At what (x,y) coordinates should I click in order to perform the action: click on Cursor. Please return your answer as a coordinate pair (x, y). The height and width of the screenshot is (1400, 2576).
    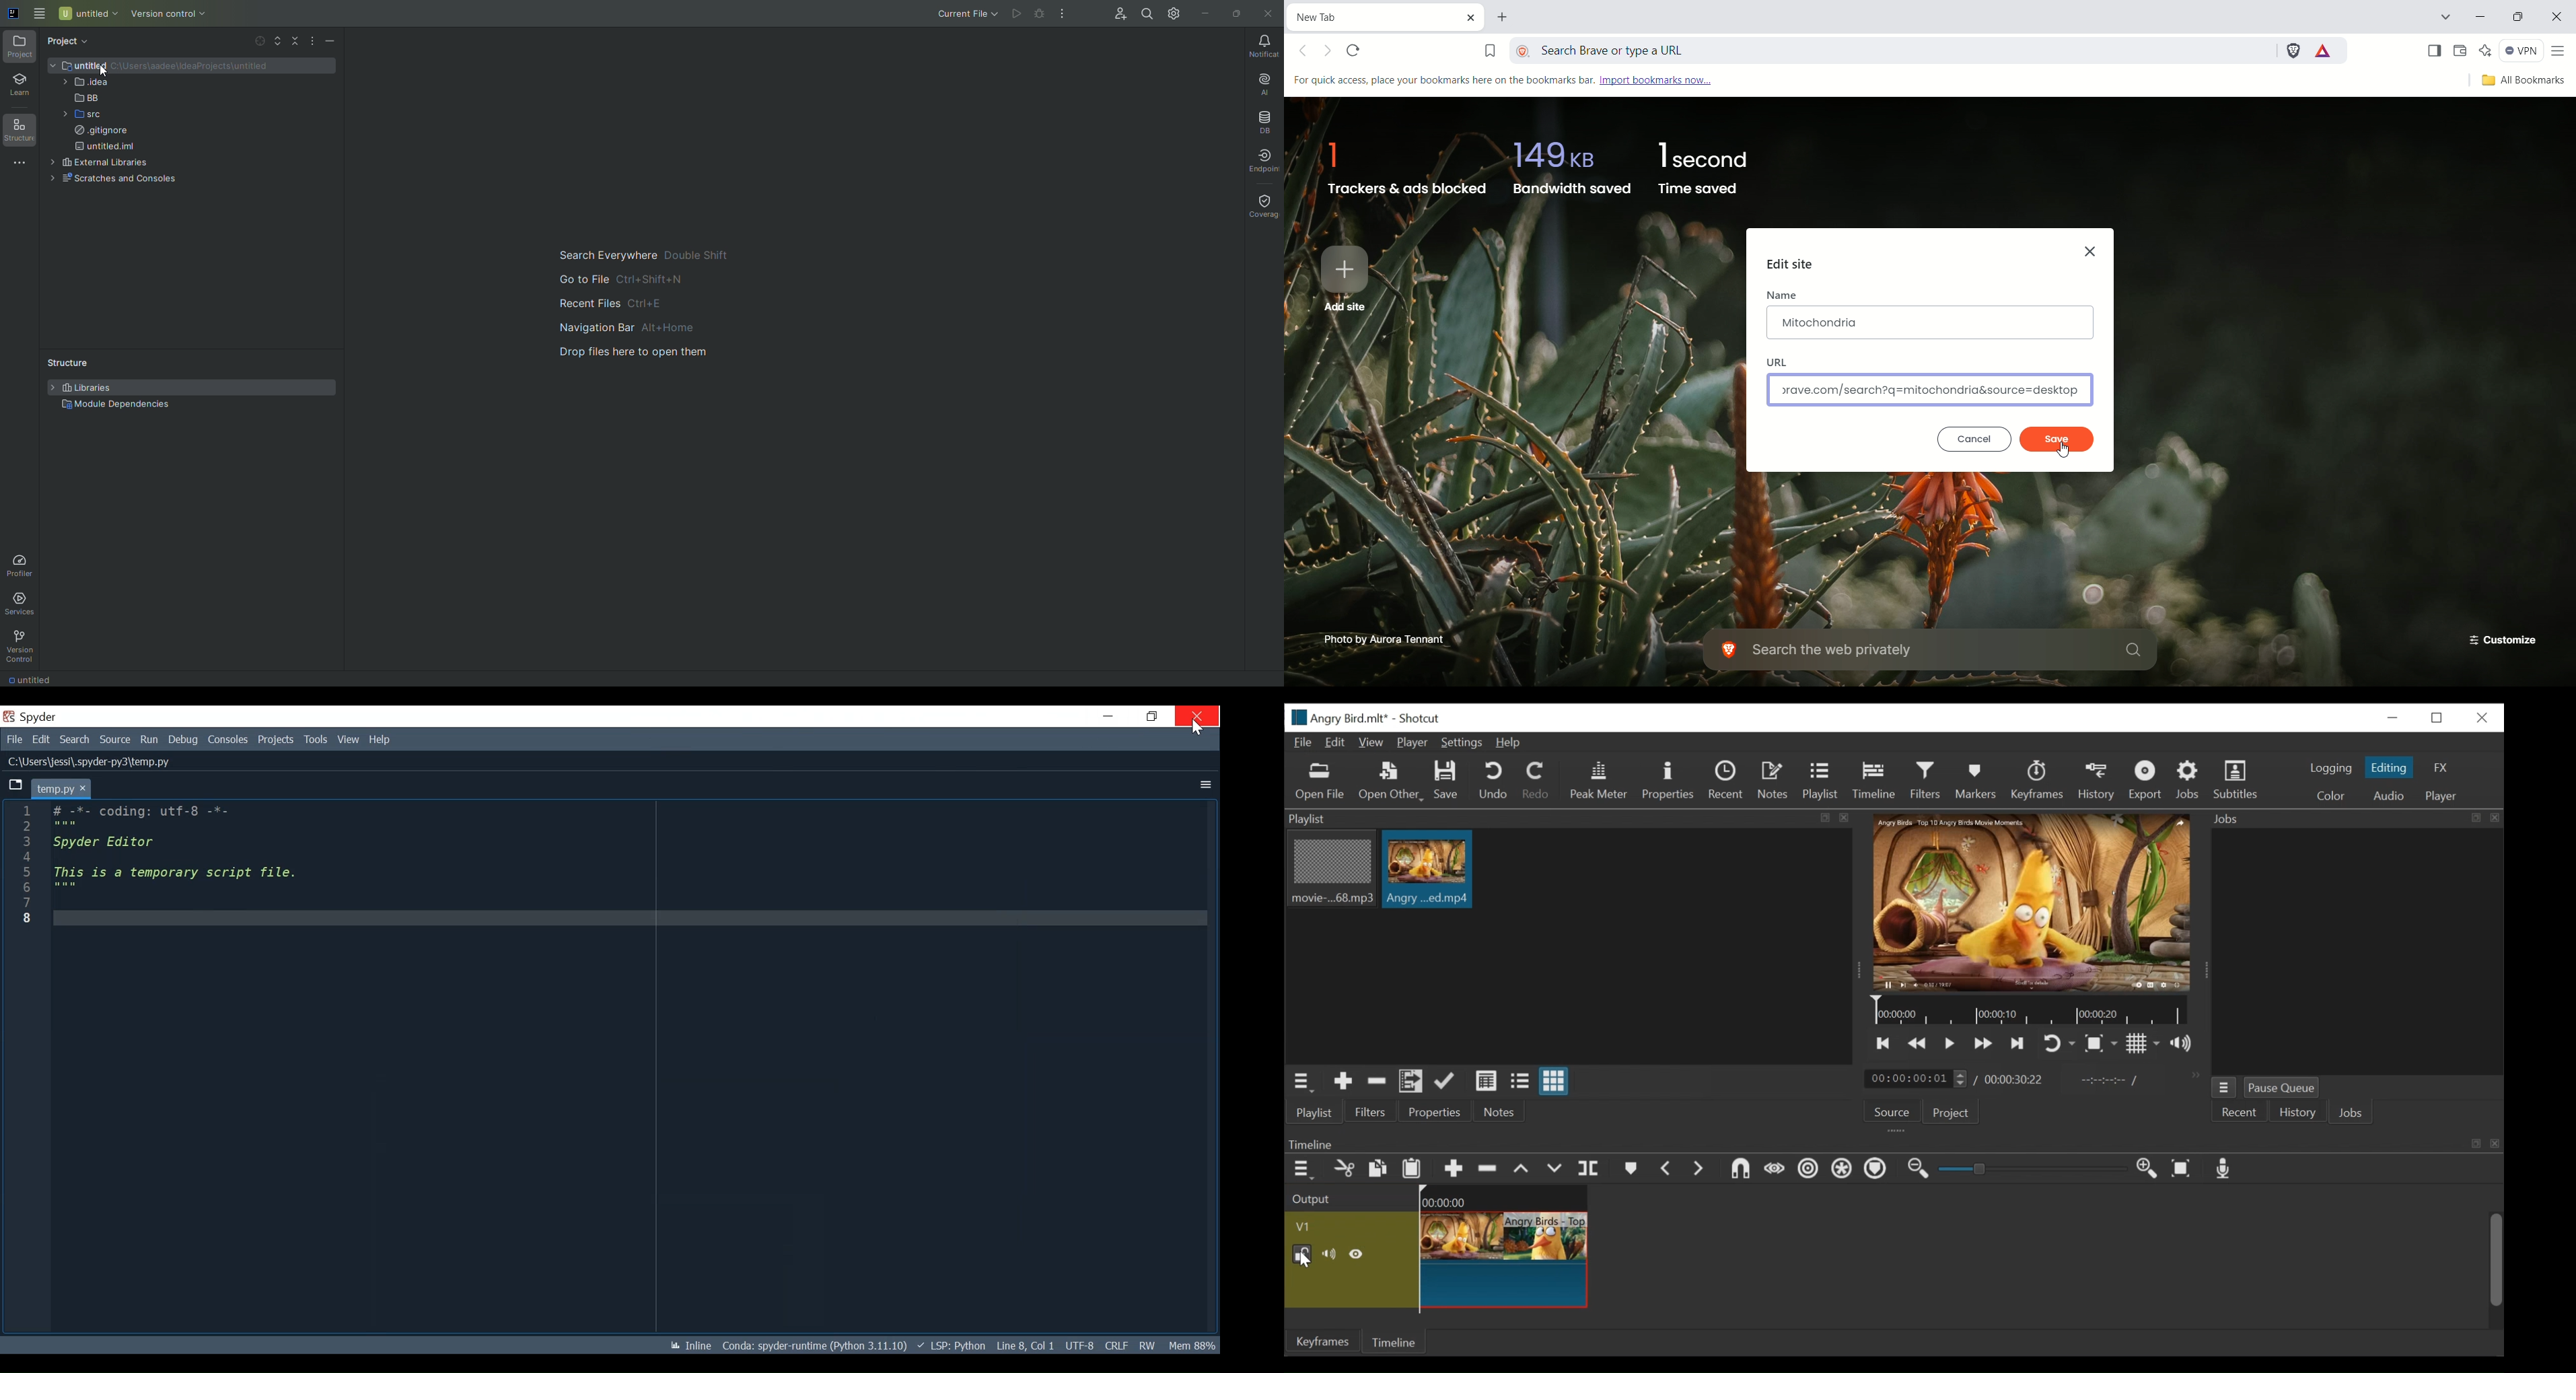
    Looking at the image, I should click on (1196, 728).